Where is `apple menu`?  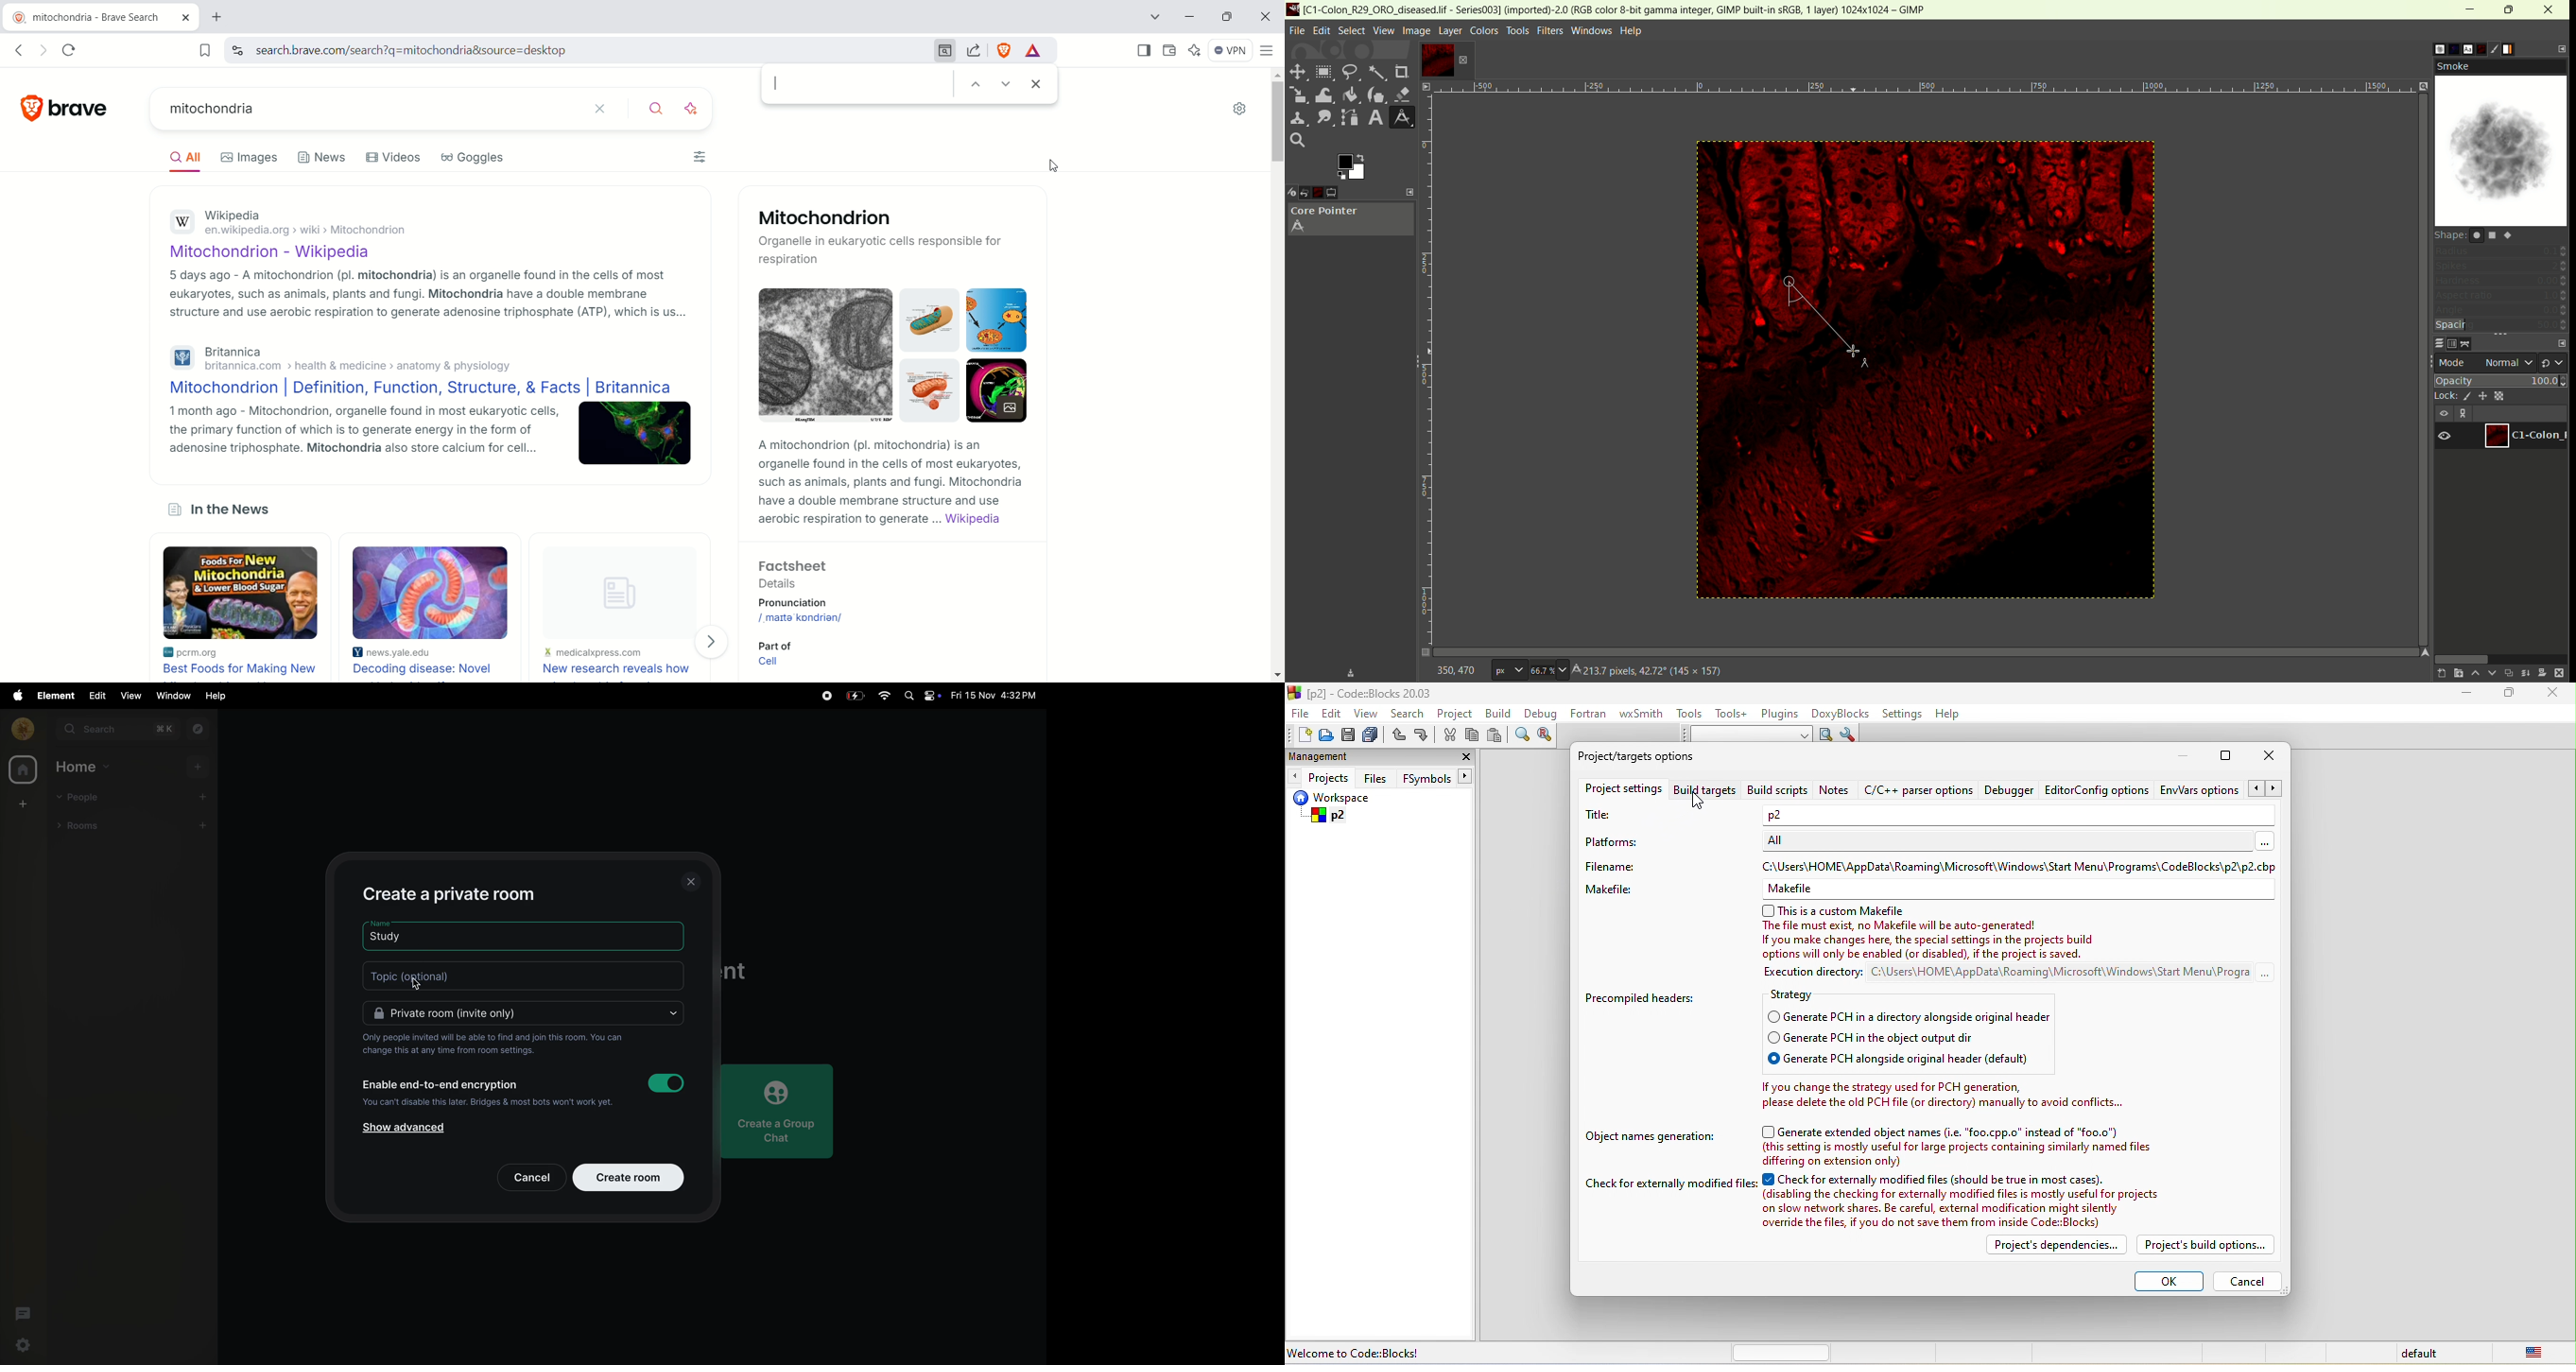
apple menu is located at coordinates (14, 695).